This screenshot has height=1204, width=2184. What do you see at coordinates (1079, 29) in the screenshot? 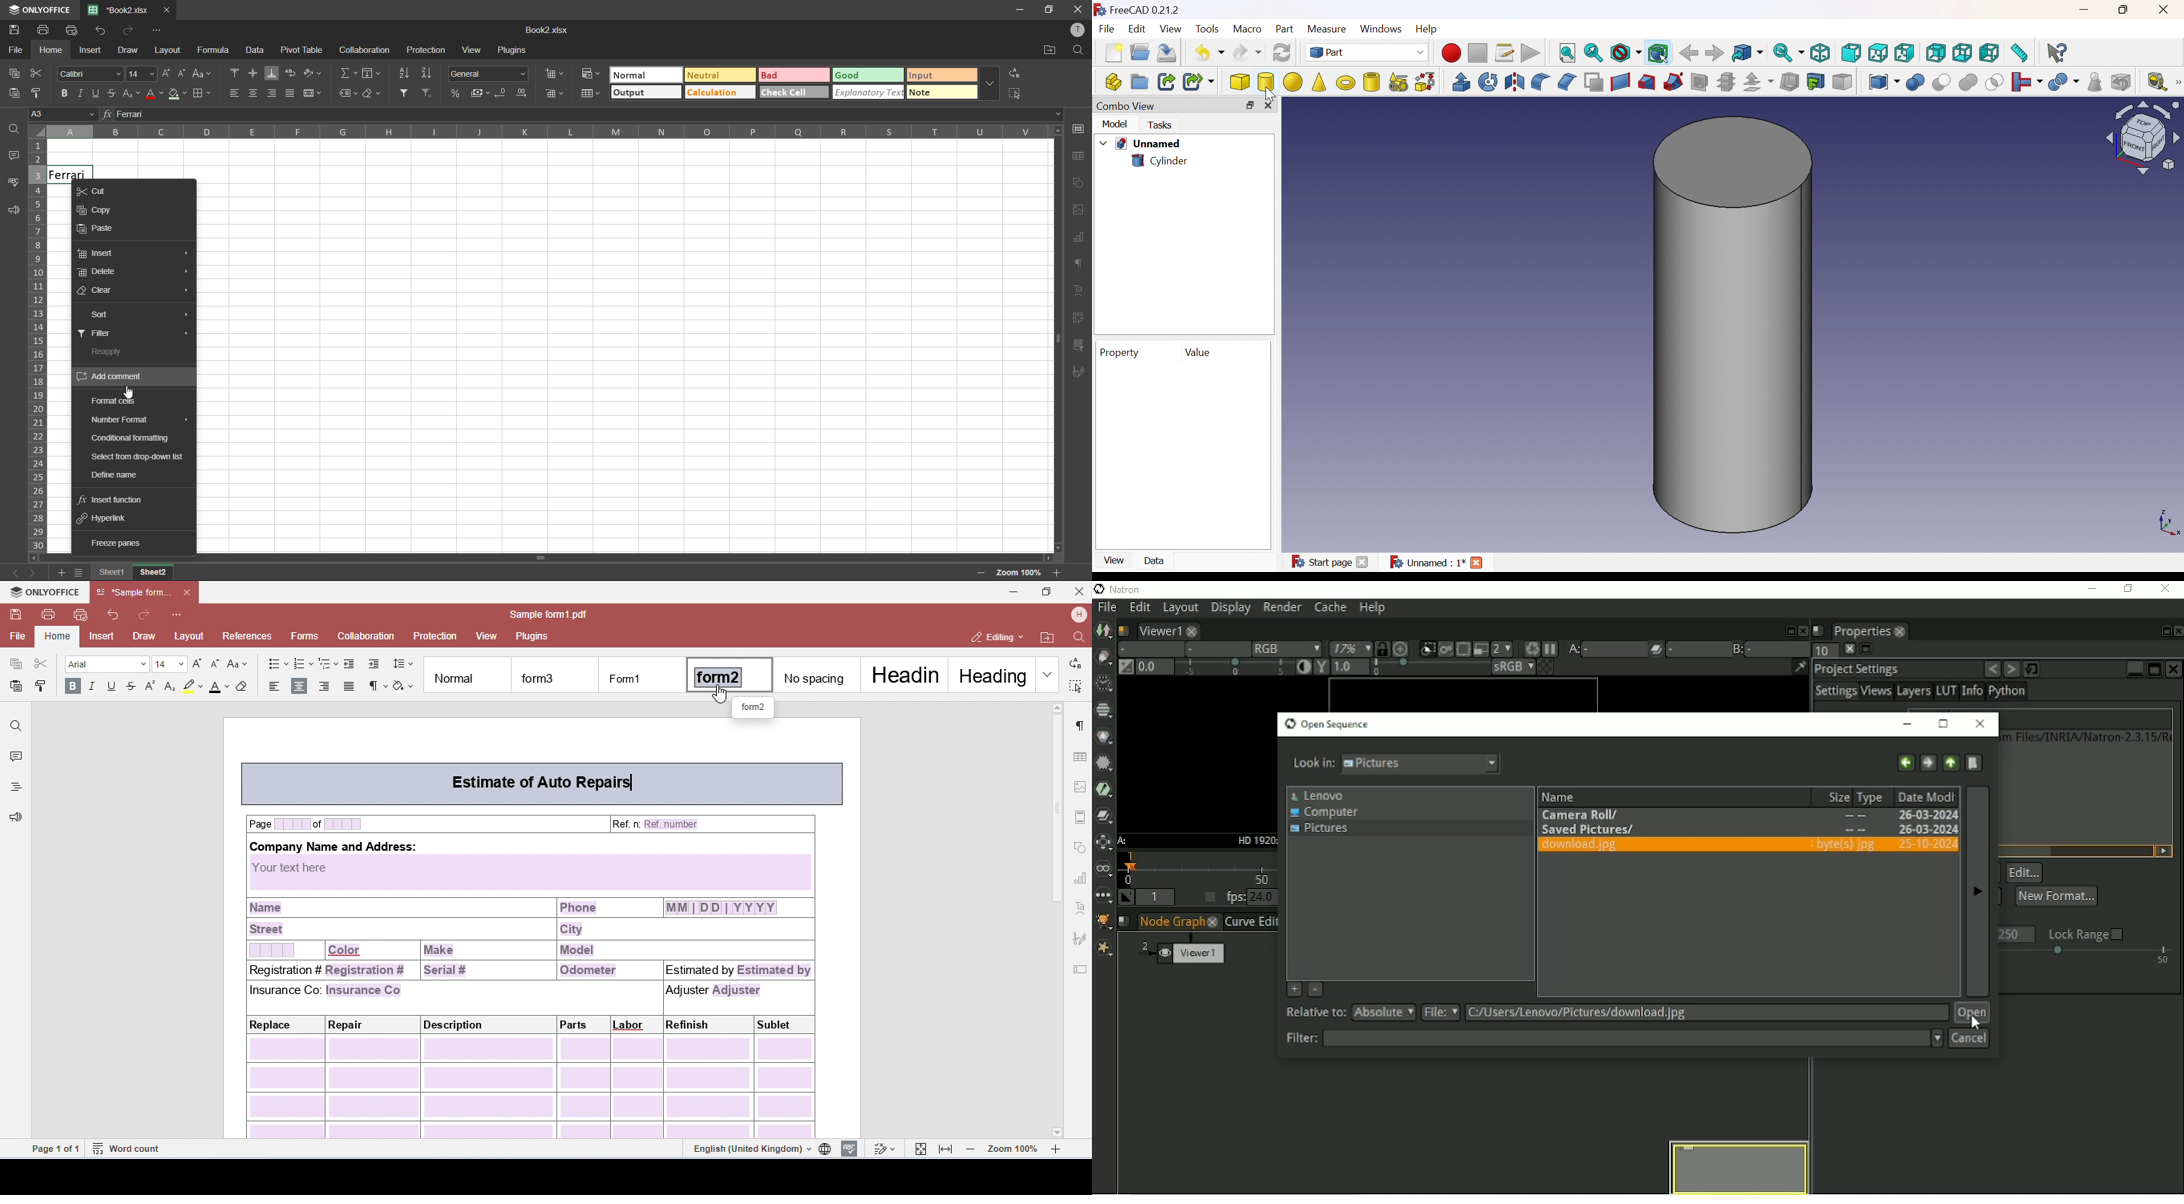
I see `profile` at bounding box center [1079, 29].